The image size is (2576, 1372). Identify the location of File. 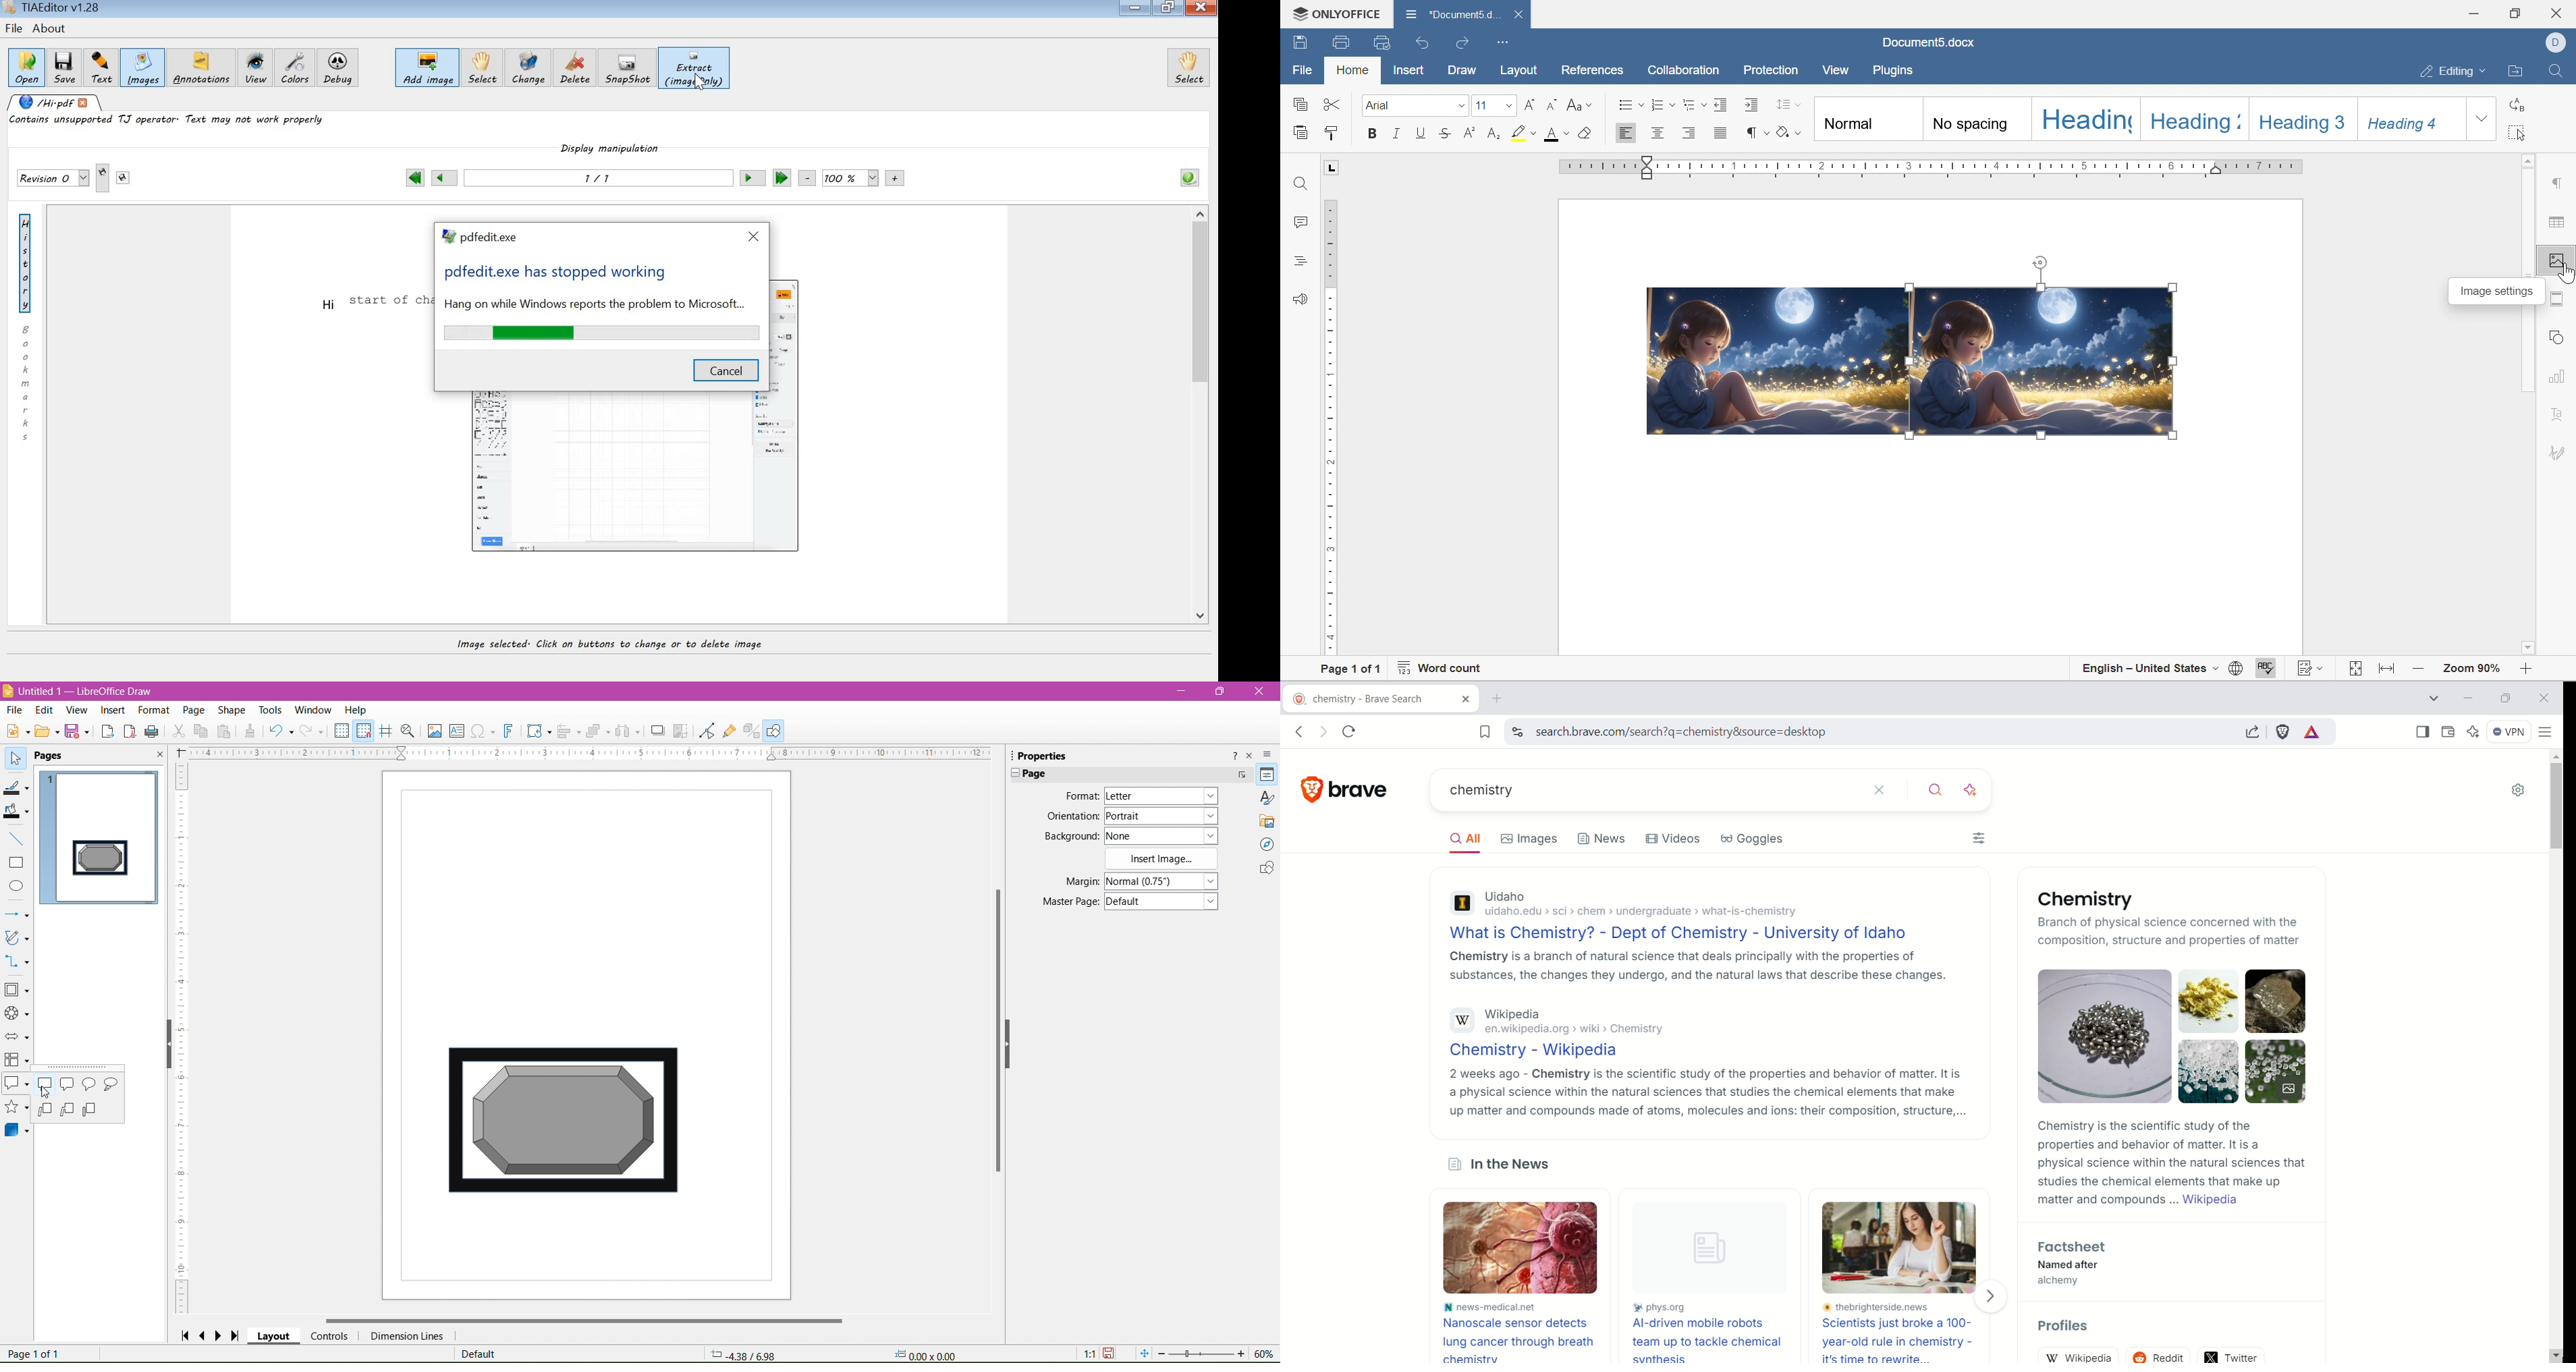
(13, 710).